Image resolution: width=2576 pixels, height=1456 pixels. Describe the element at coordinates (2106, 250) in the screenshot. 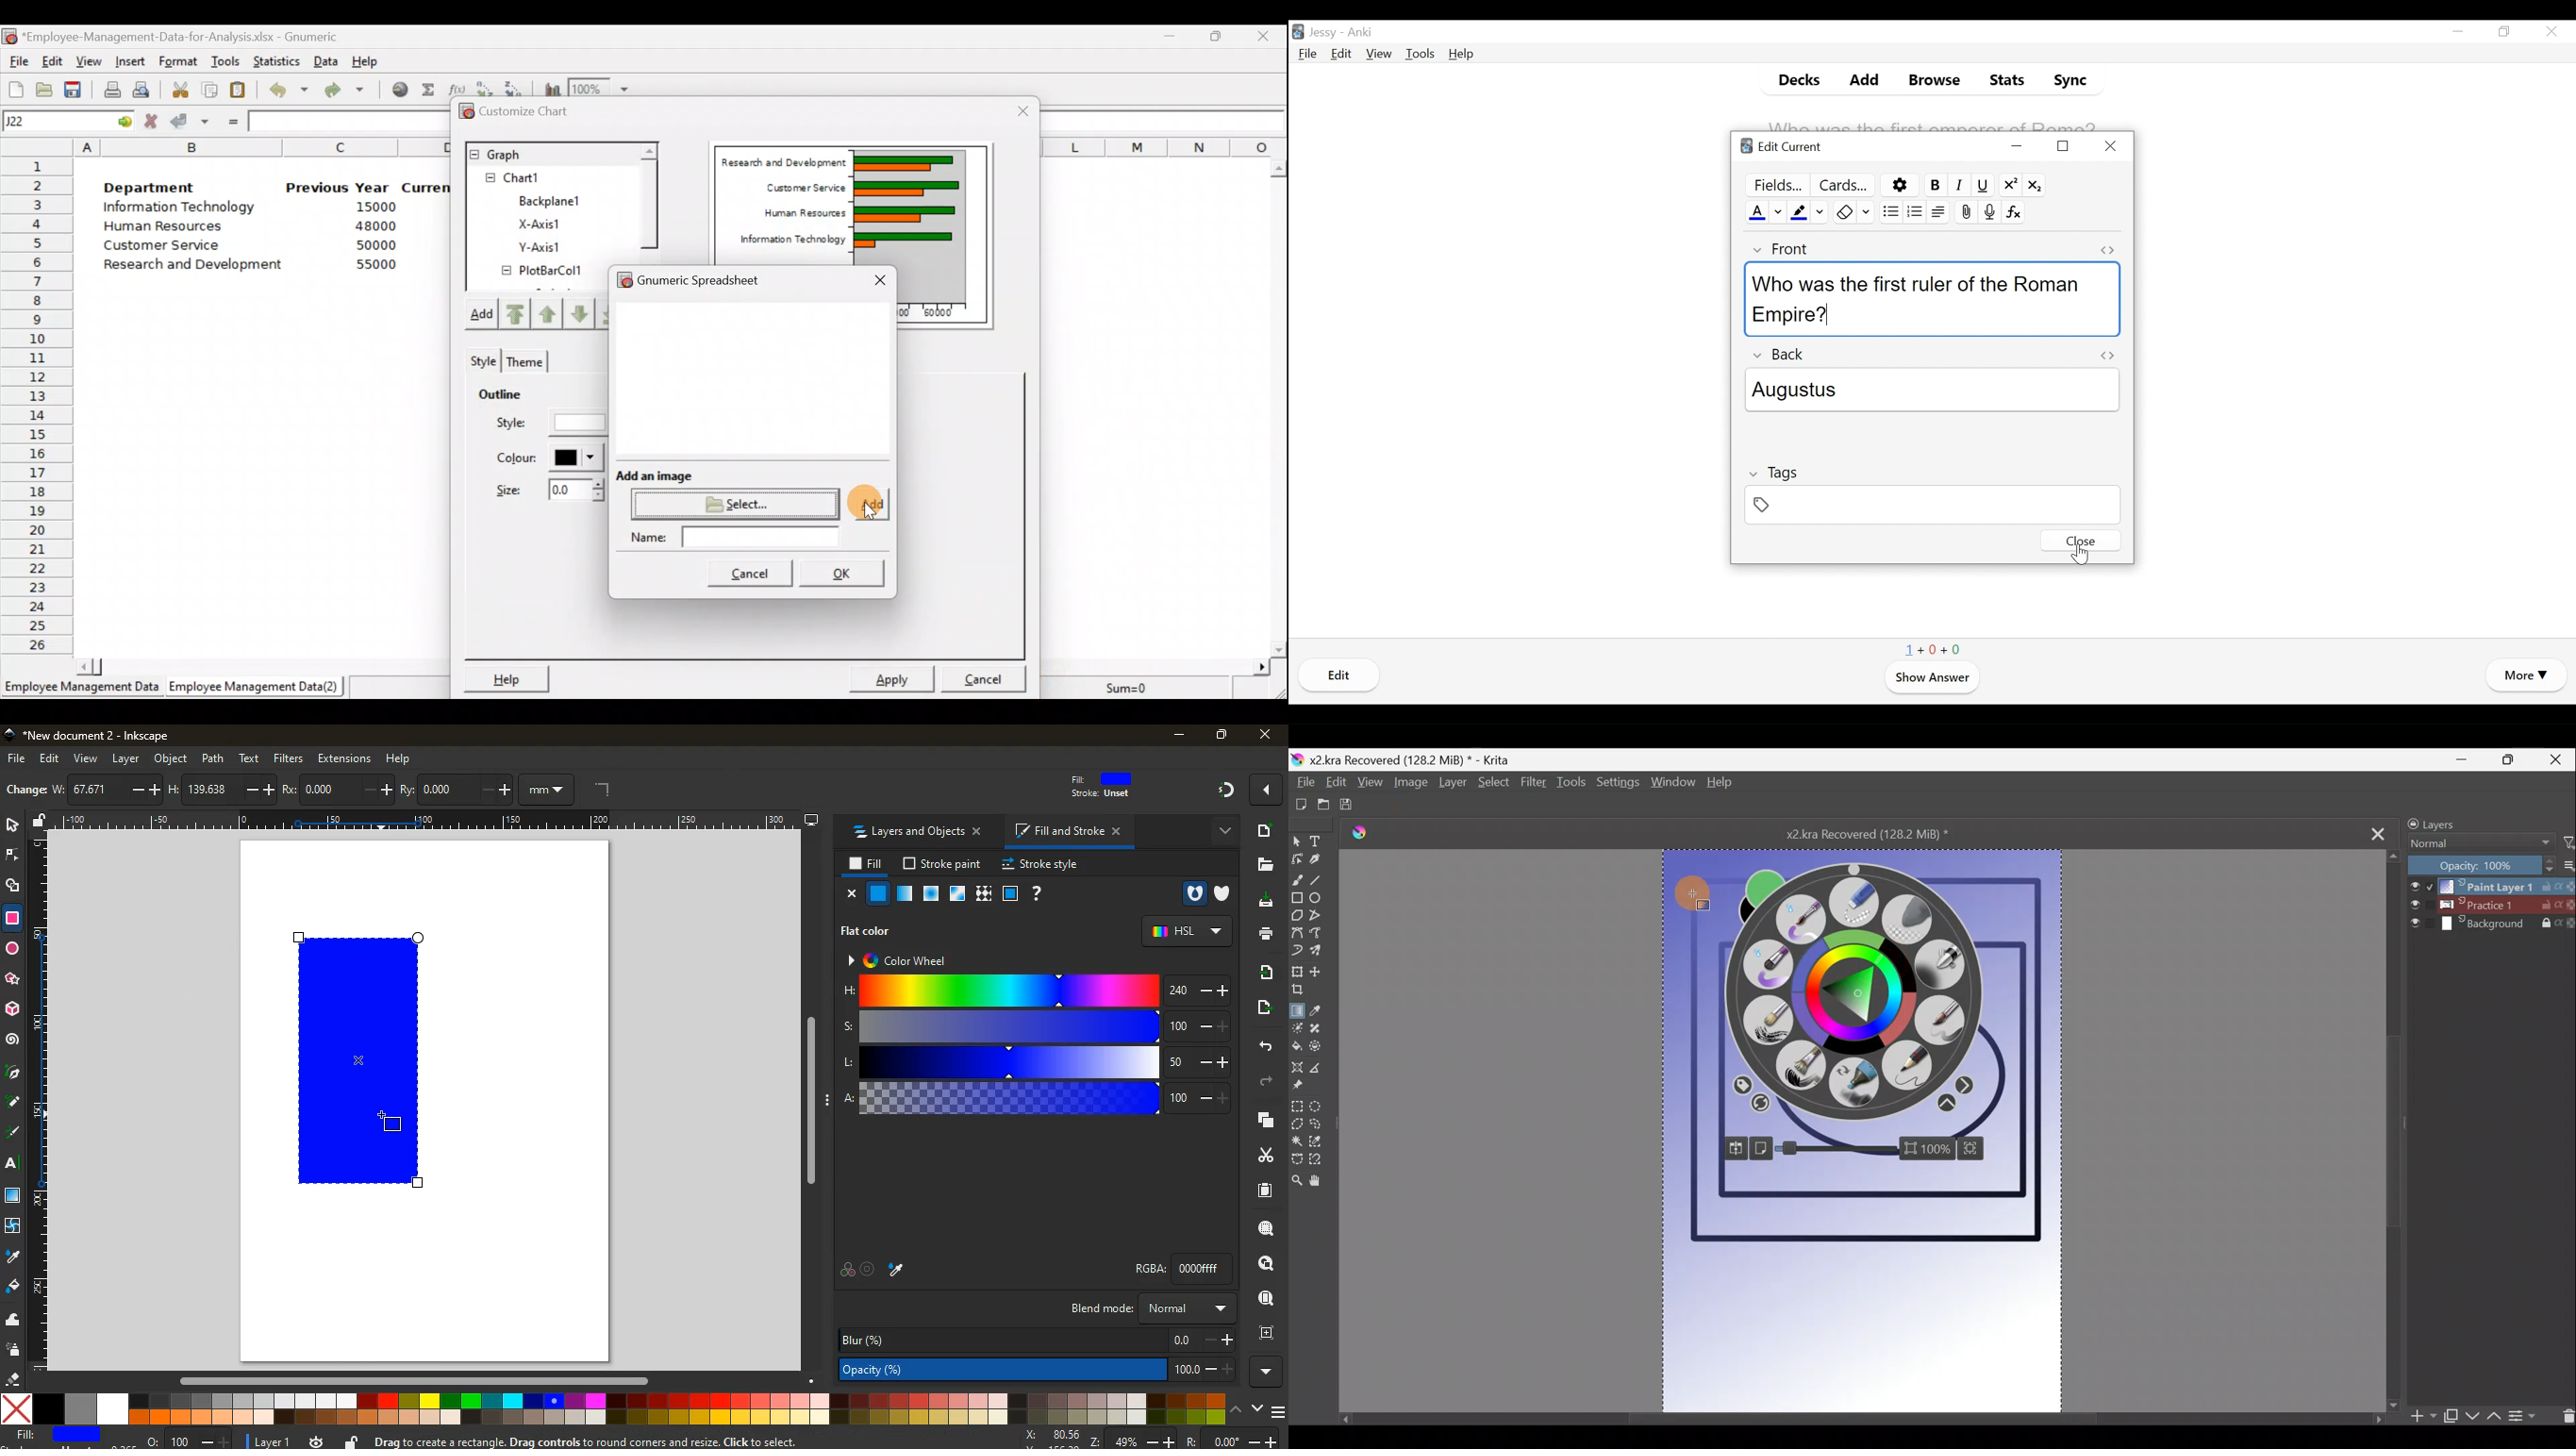

I see `Toggle HTML Editor` at that location.